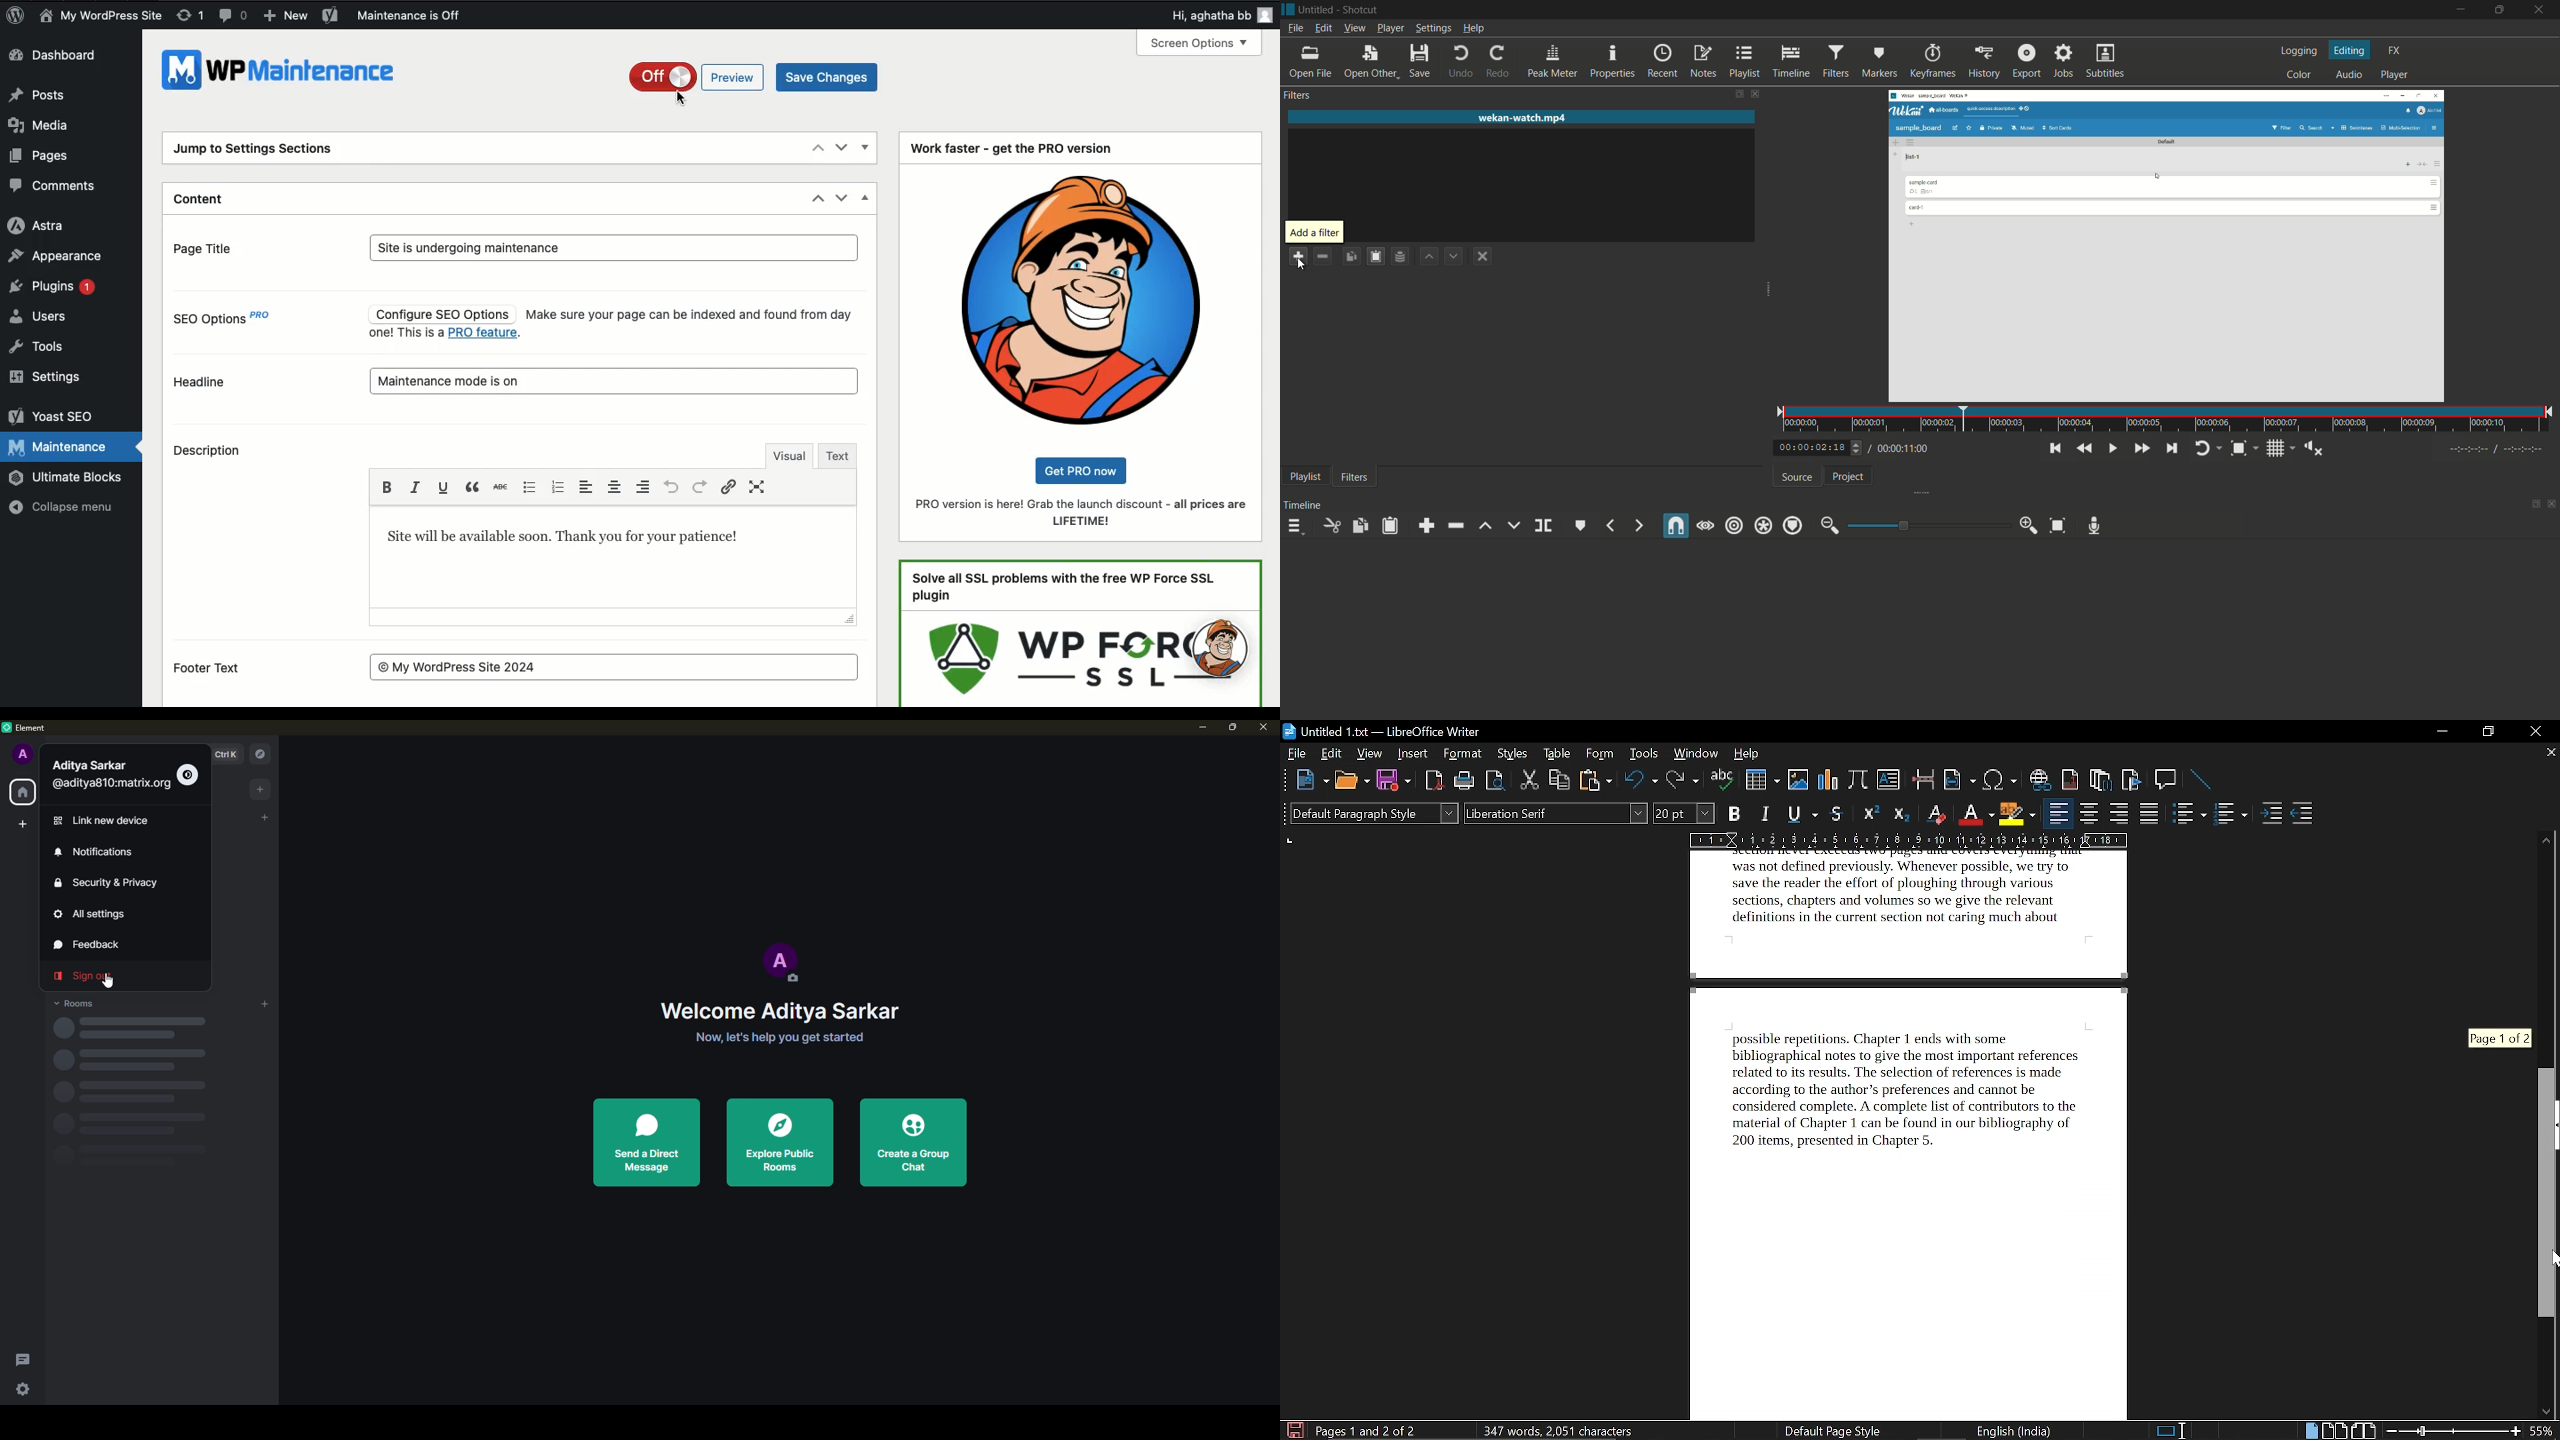  What do you see at coordinates (201, 381) in the screenshot?
I see `Headline` at bounding box center [201, 381].